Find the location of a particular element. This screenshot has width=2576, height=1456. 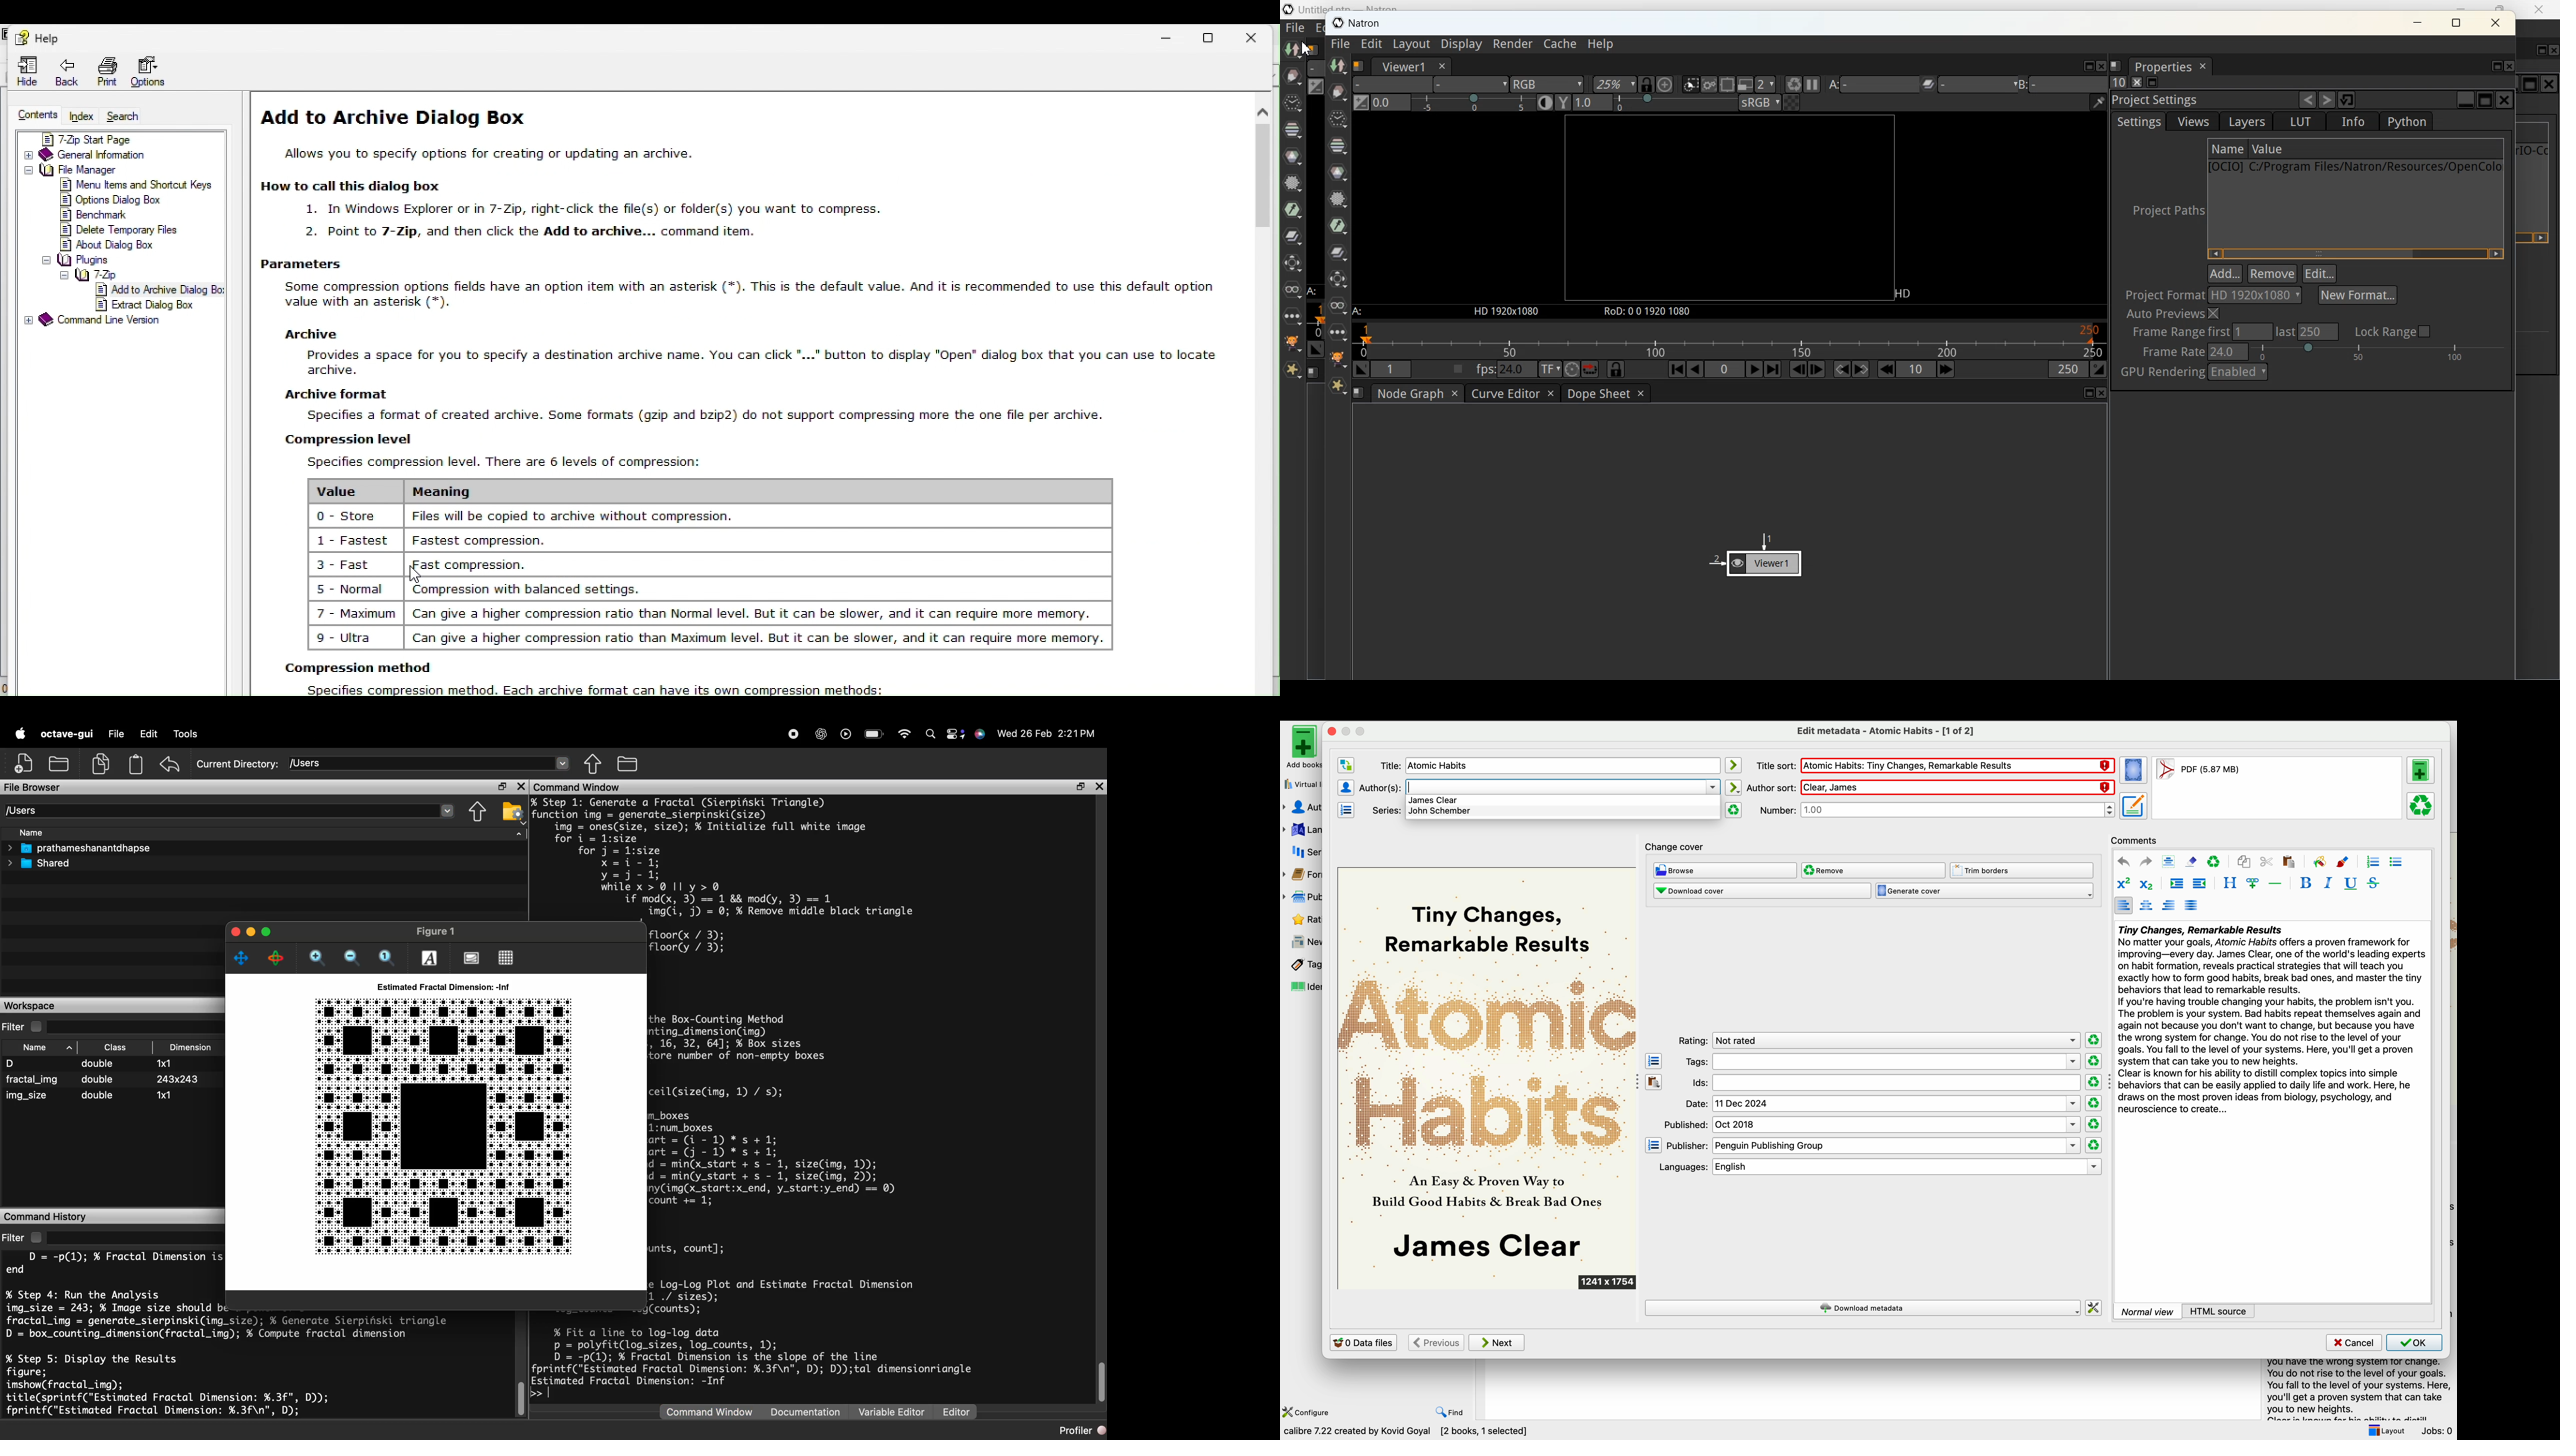

next button is located at coordinates (1498, 1343).